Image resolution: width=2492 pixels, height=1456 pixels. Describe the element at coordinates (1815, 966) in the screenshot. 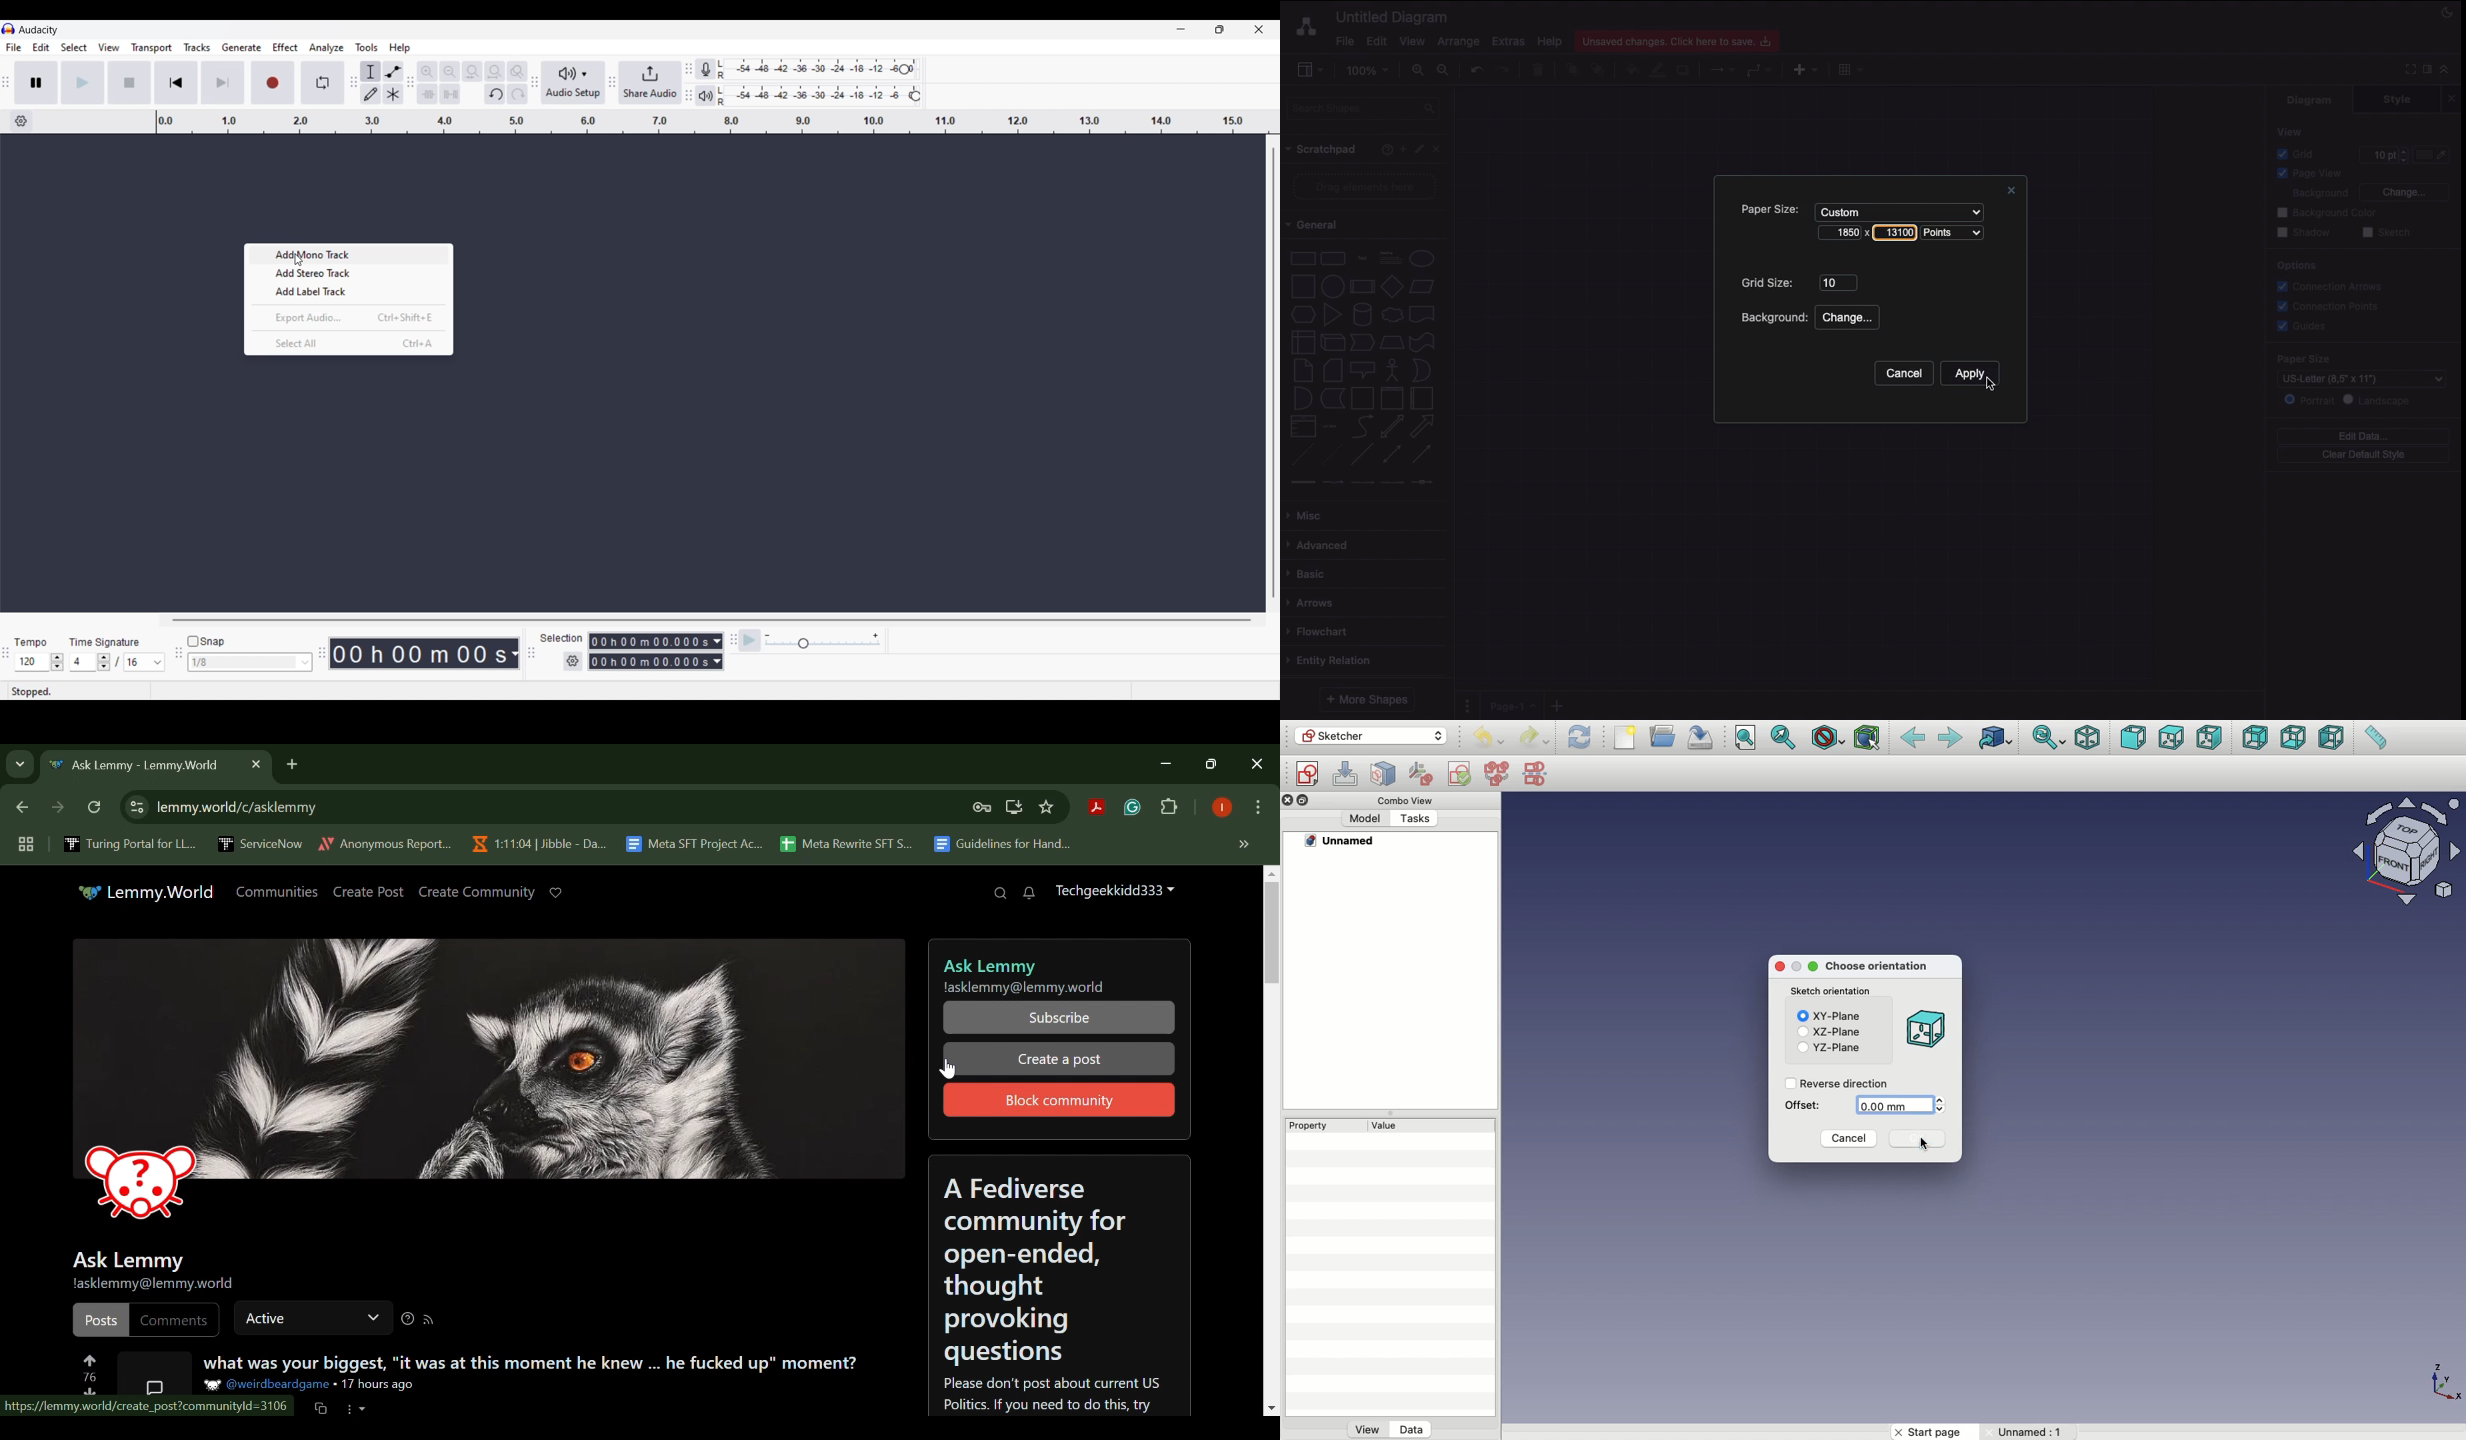

I see `` at that location.